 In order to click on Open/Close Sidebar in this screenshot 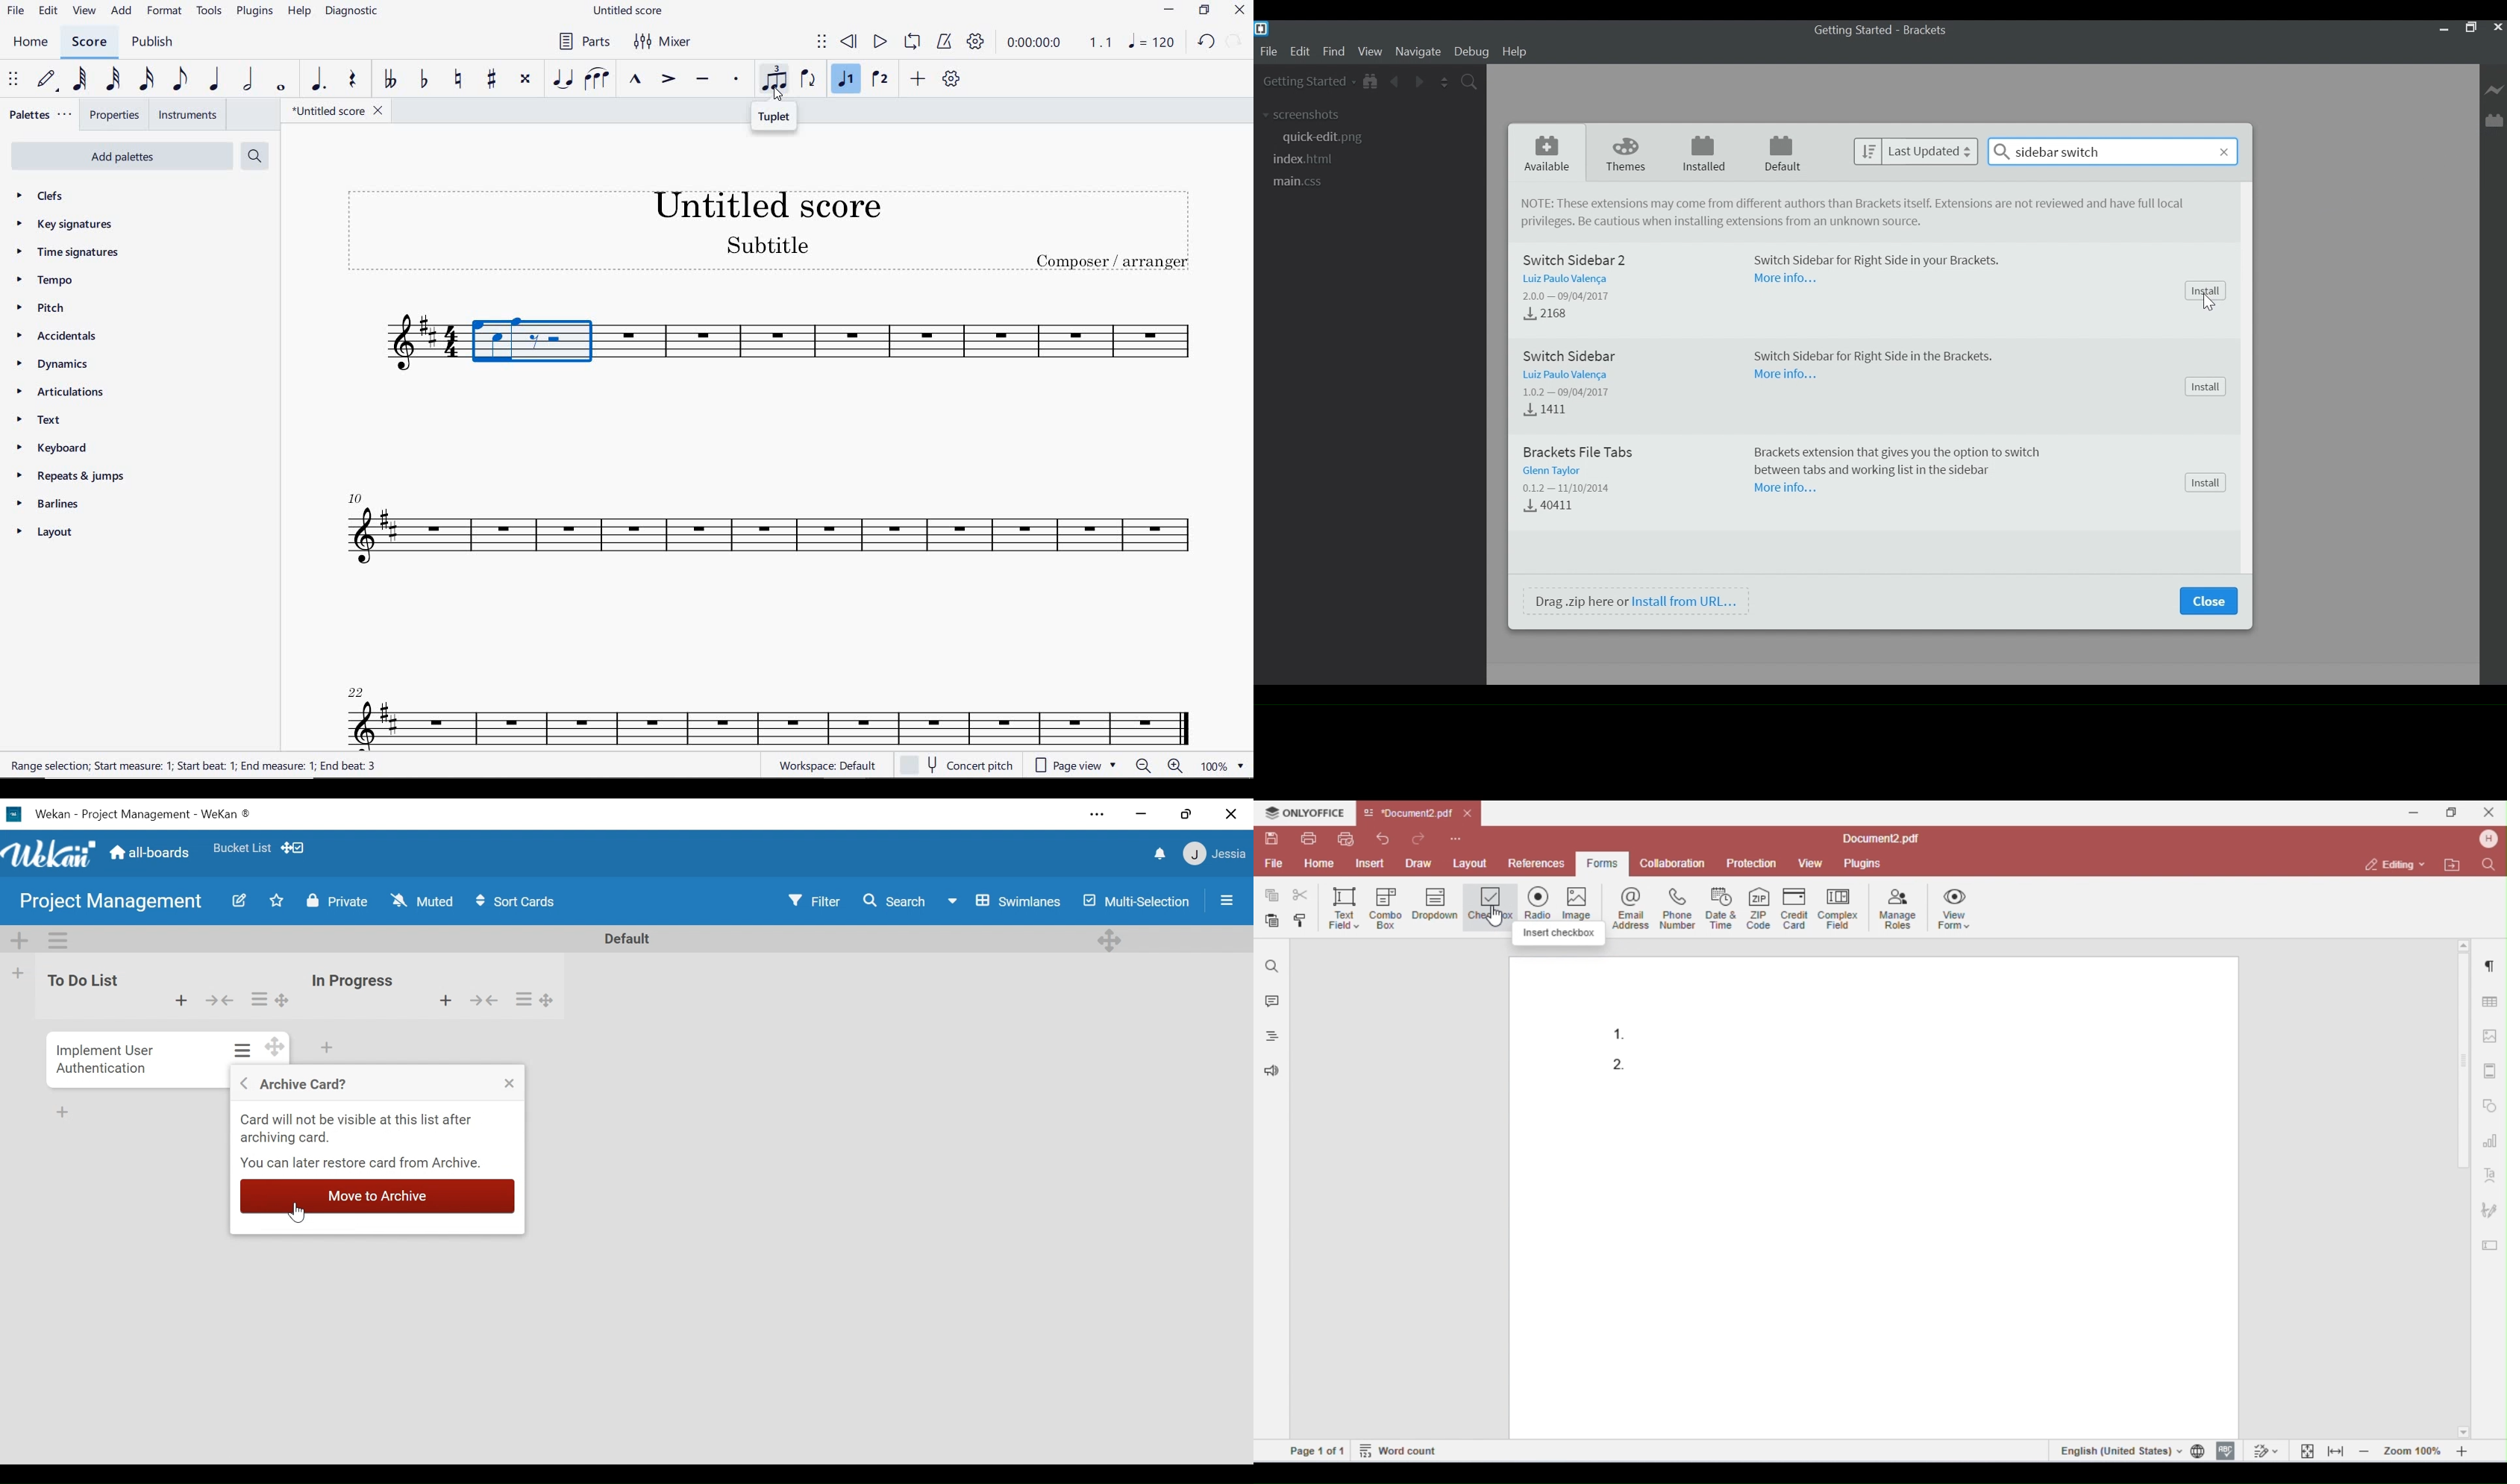, I will do `click(1227, 900)`.